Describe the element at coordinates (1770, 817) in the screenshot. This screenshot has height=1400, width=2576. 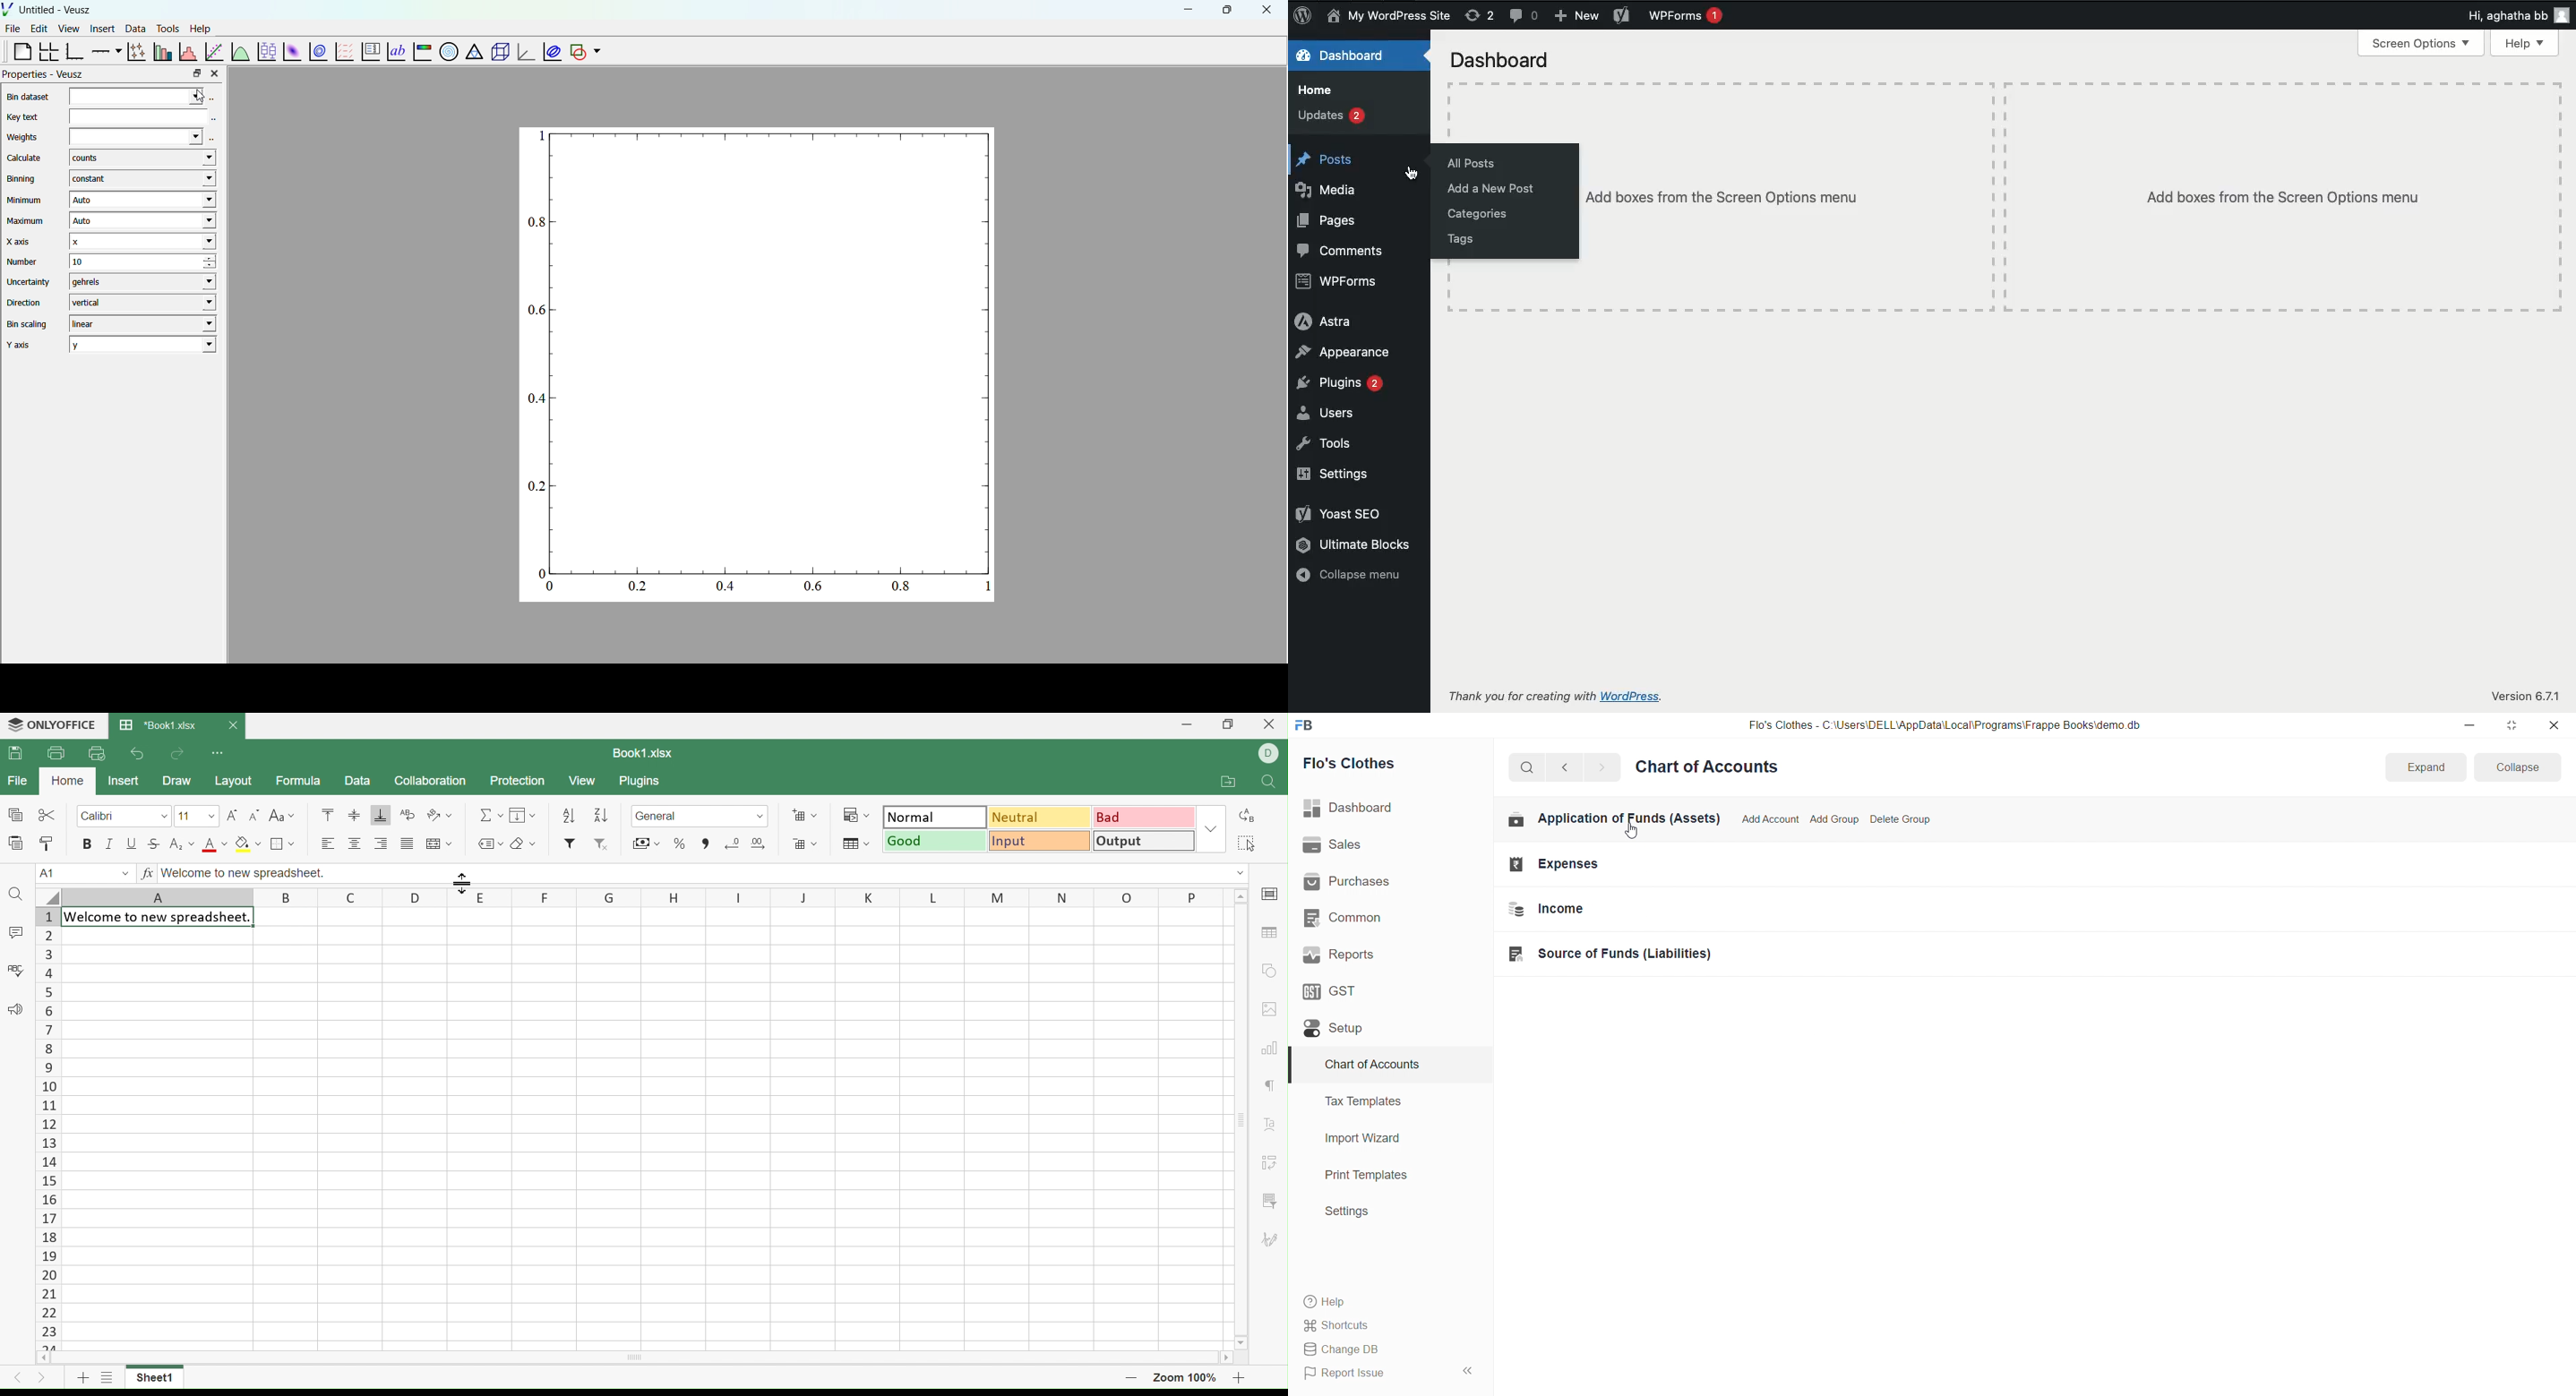
I see `Add Account` at that location.